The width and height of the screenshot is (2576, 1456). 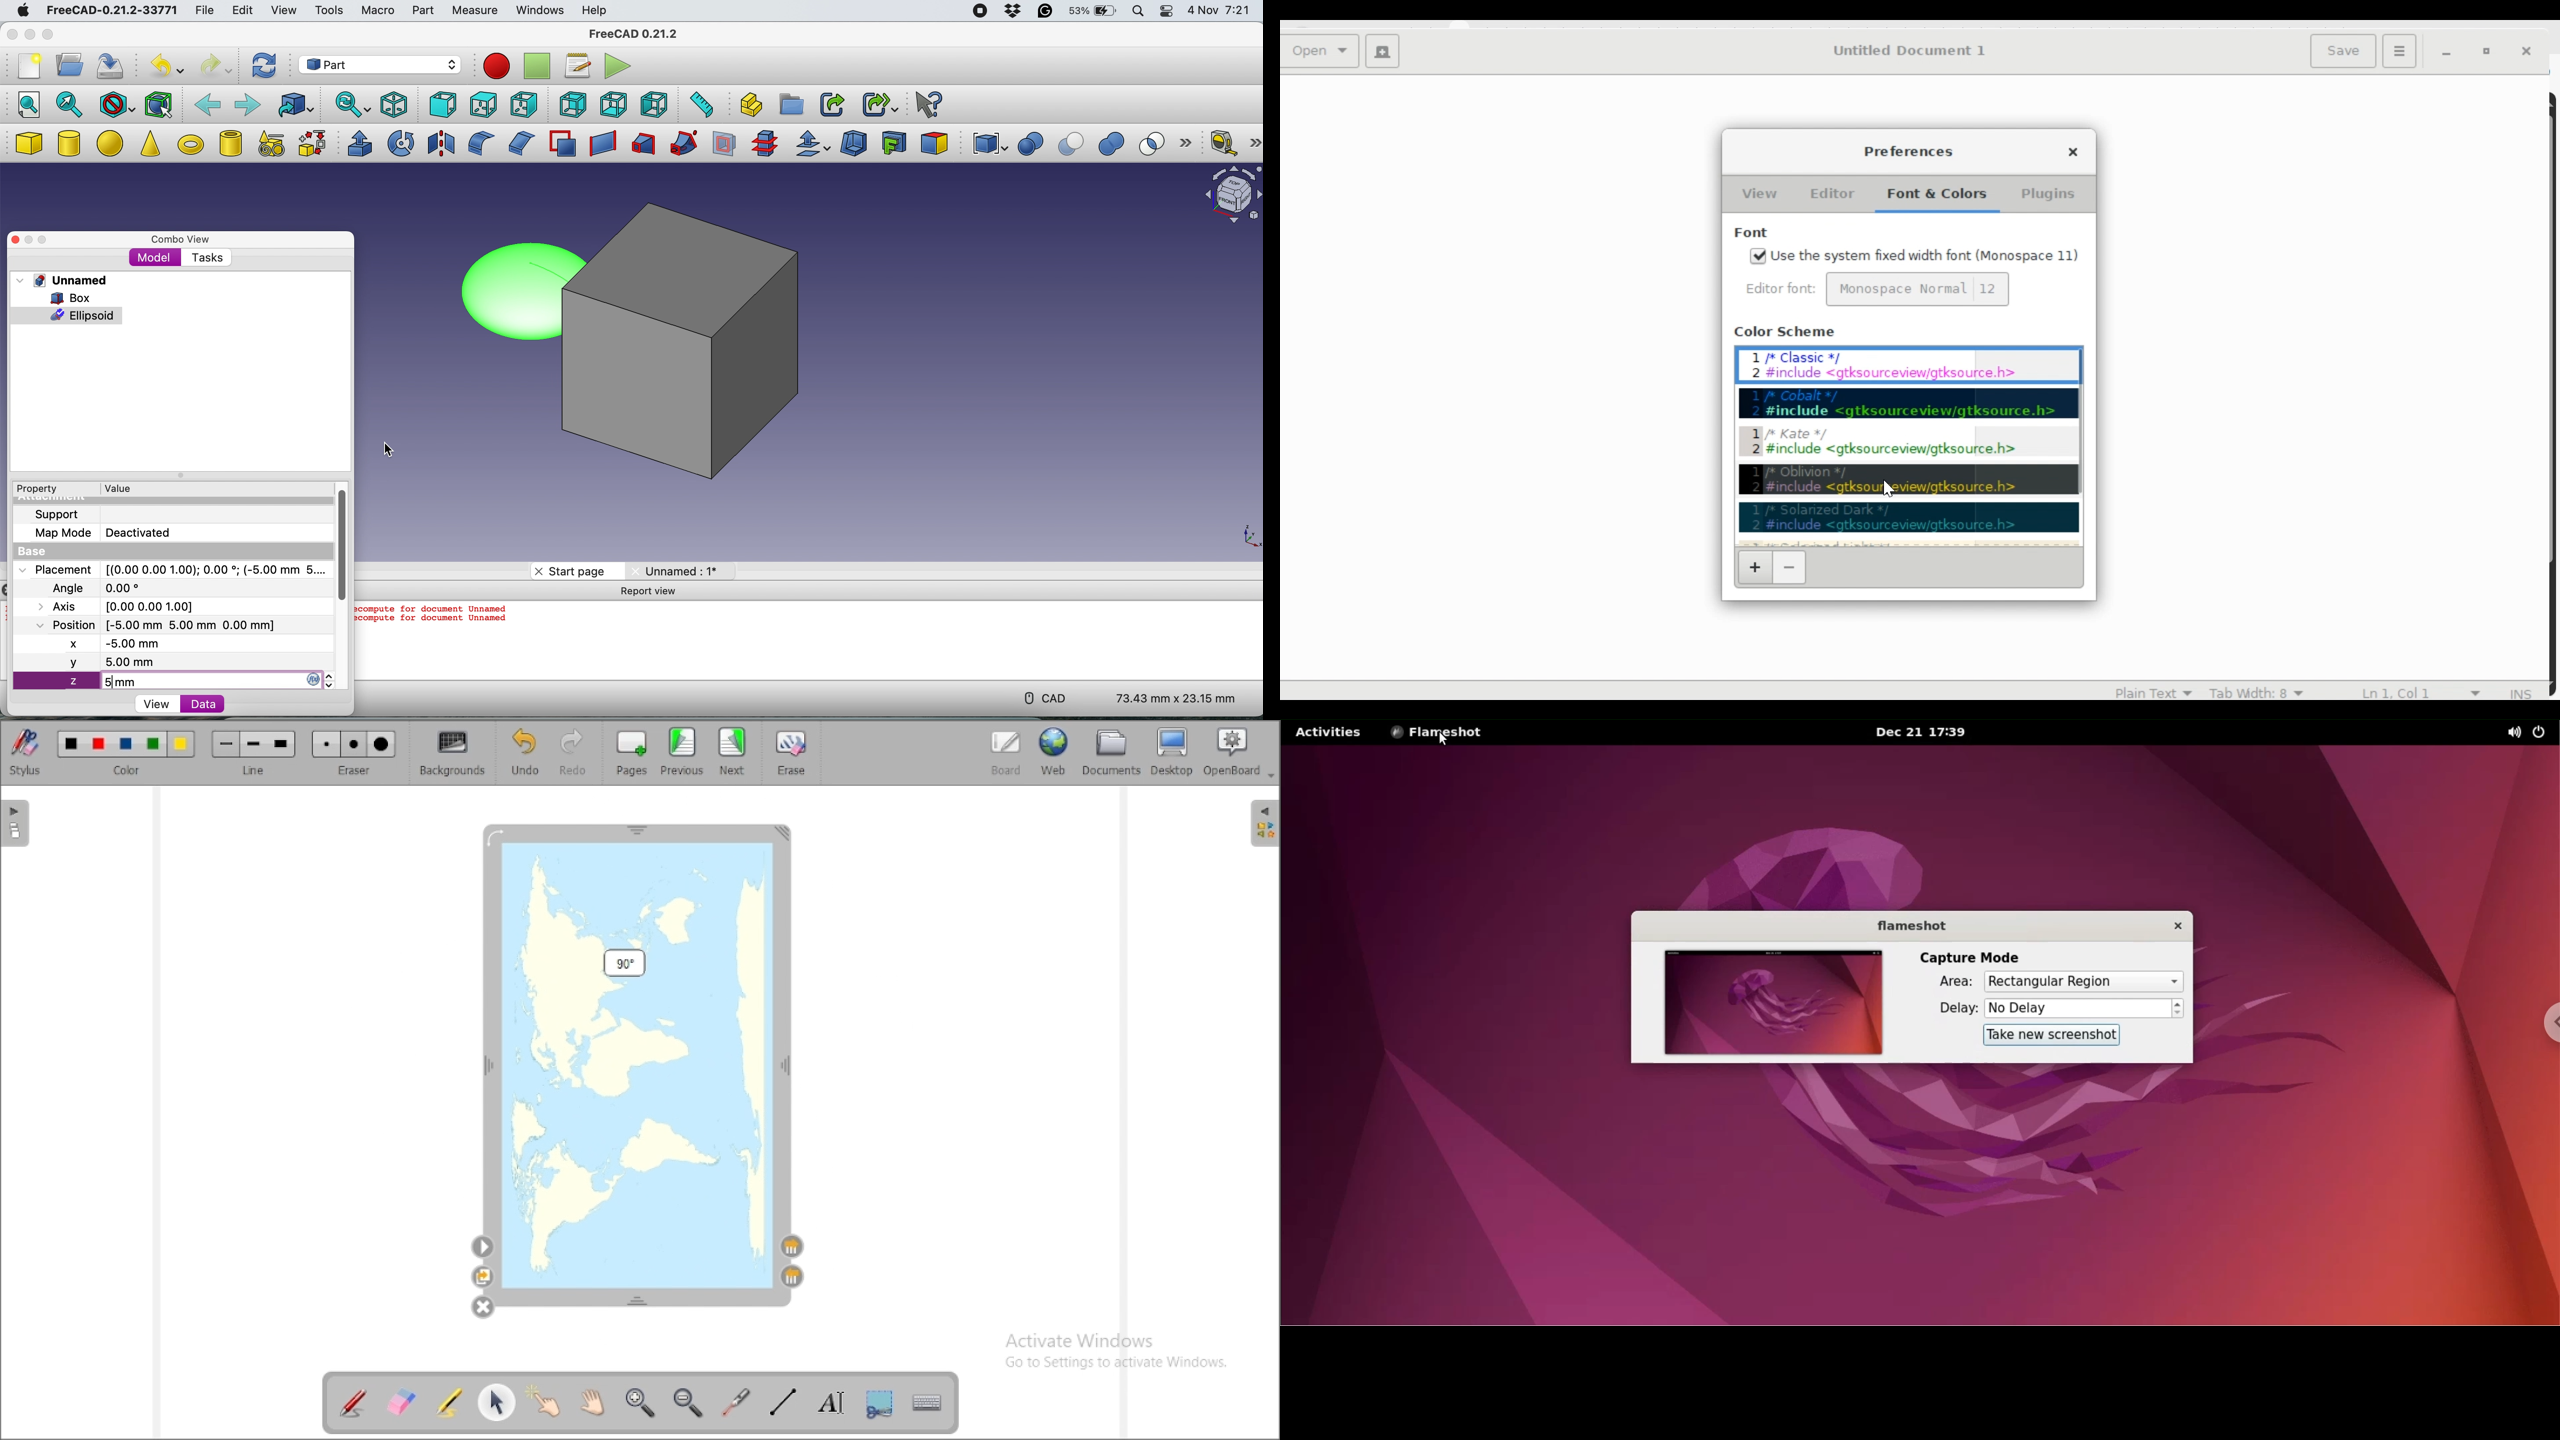 I want to click on current selected View tab, so click(x=1759, y=193).